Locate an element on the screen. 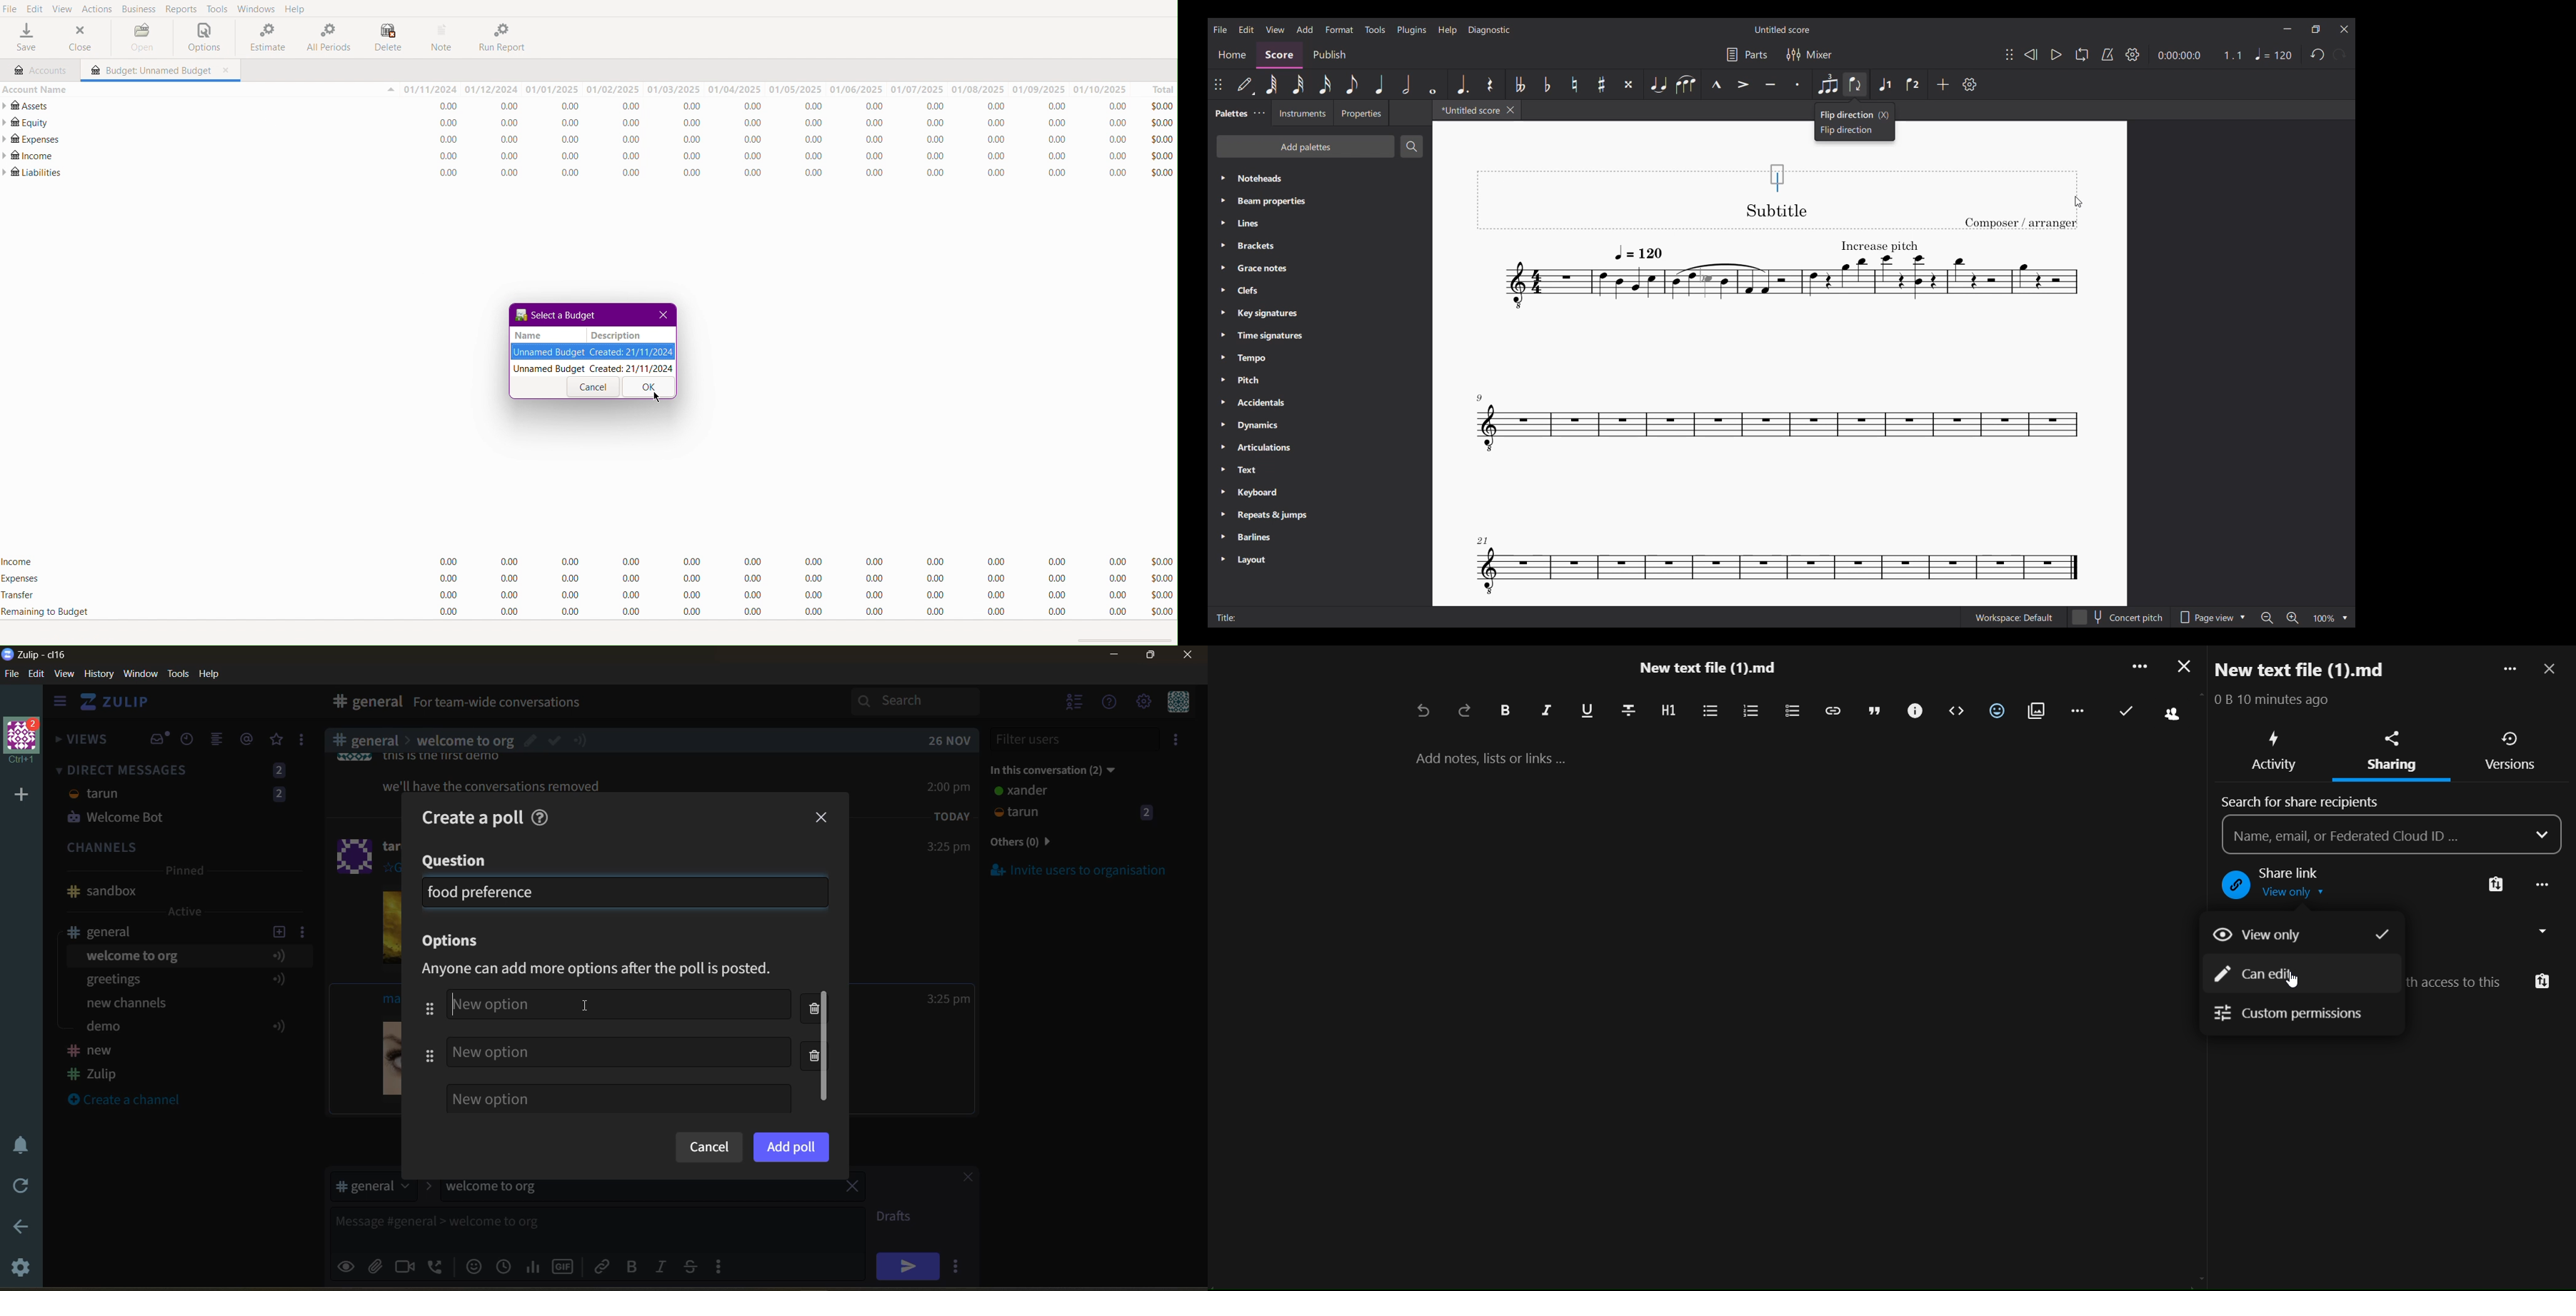 The width and height of the screenshot is (2576, 1316). copy link is located at coordinates (2542, 983).